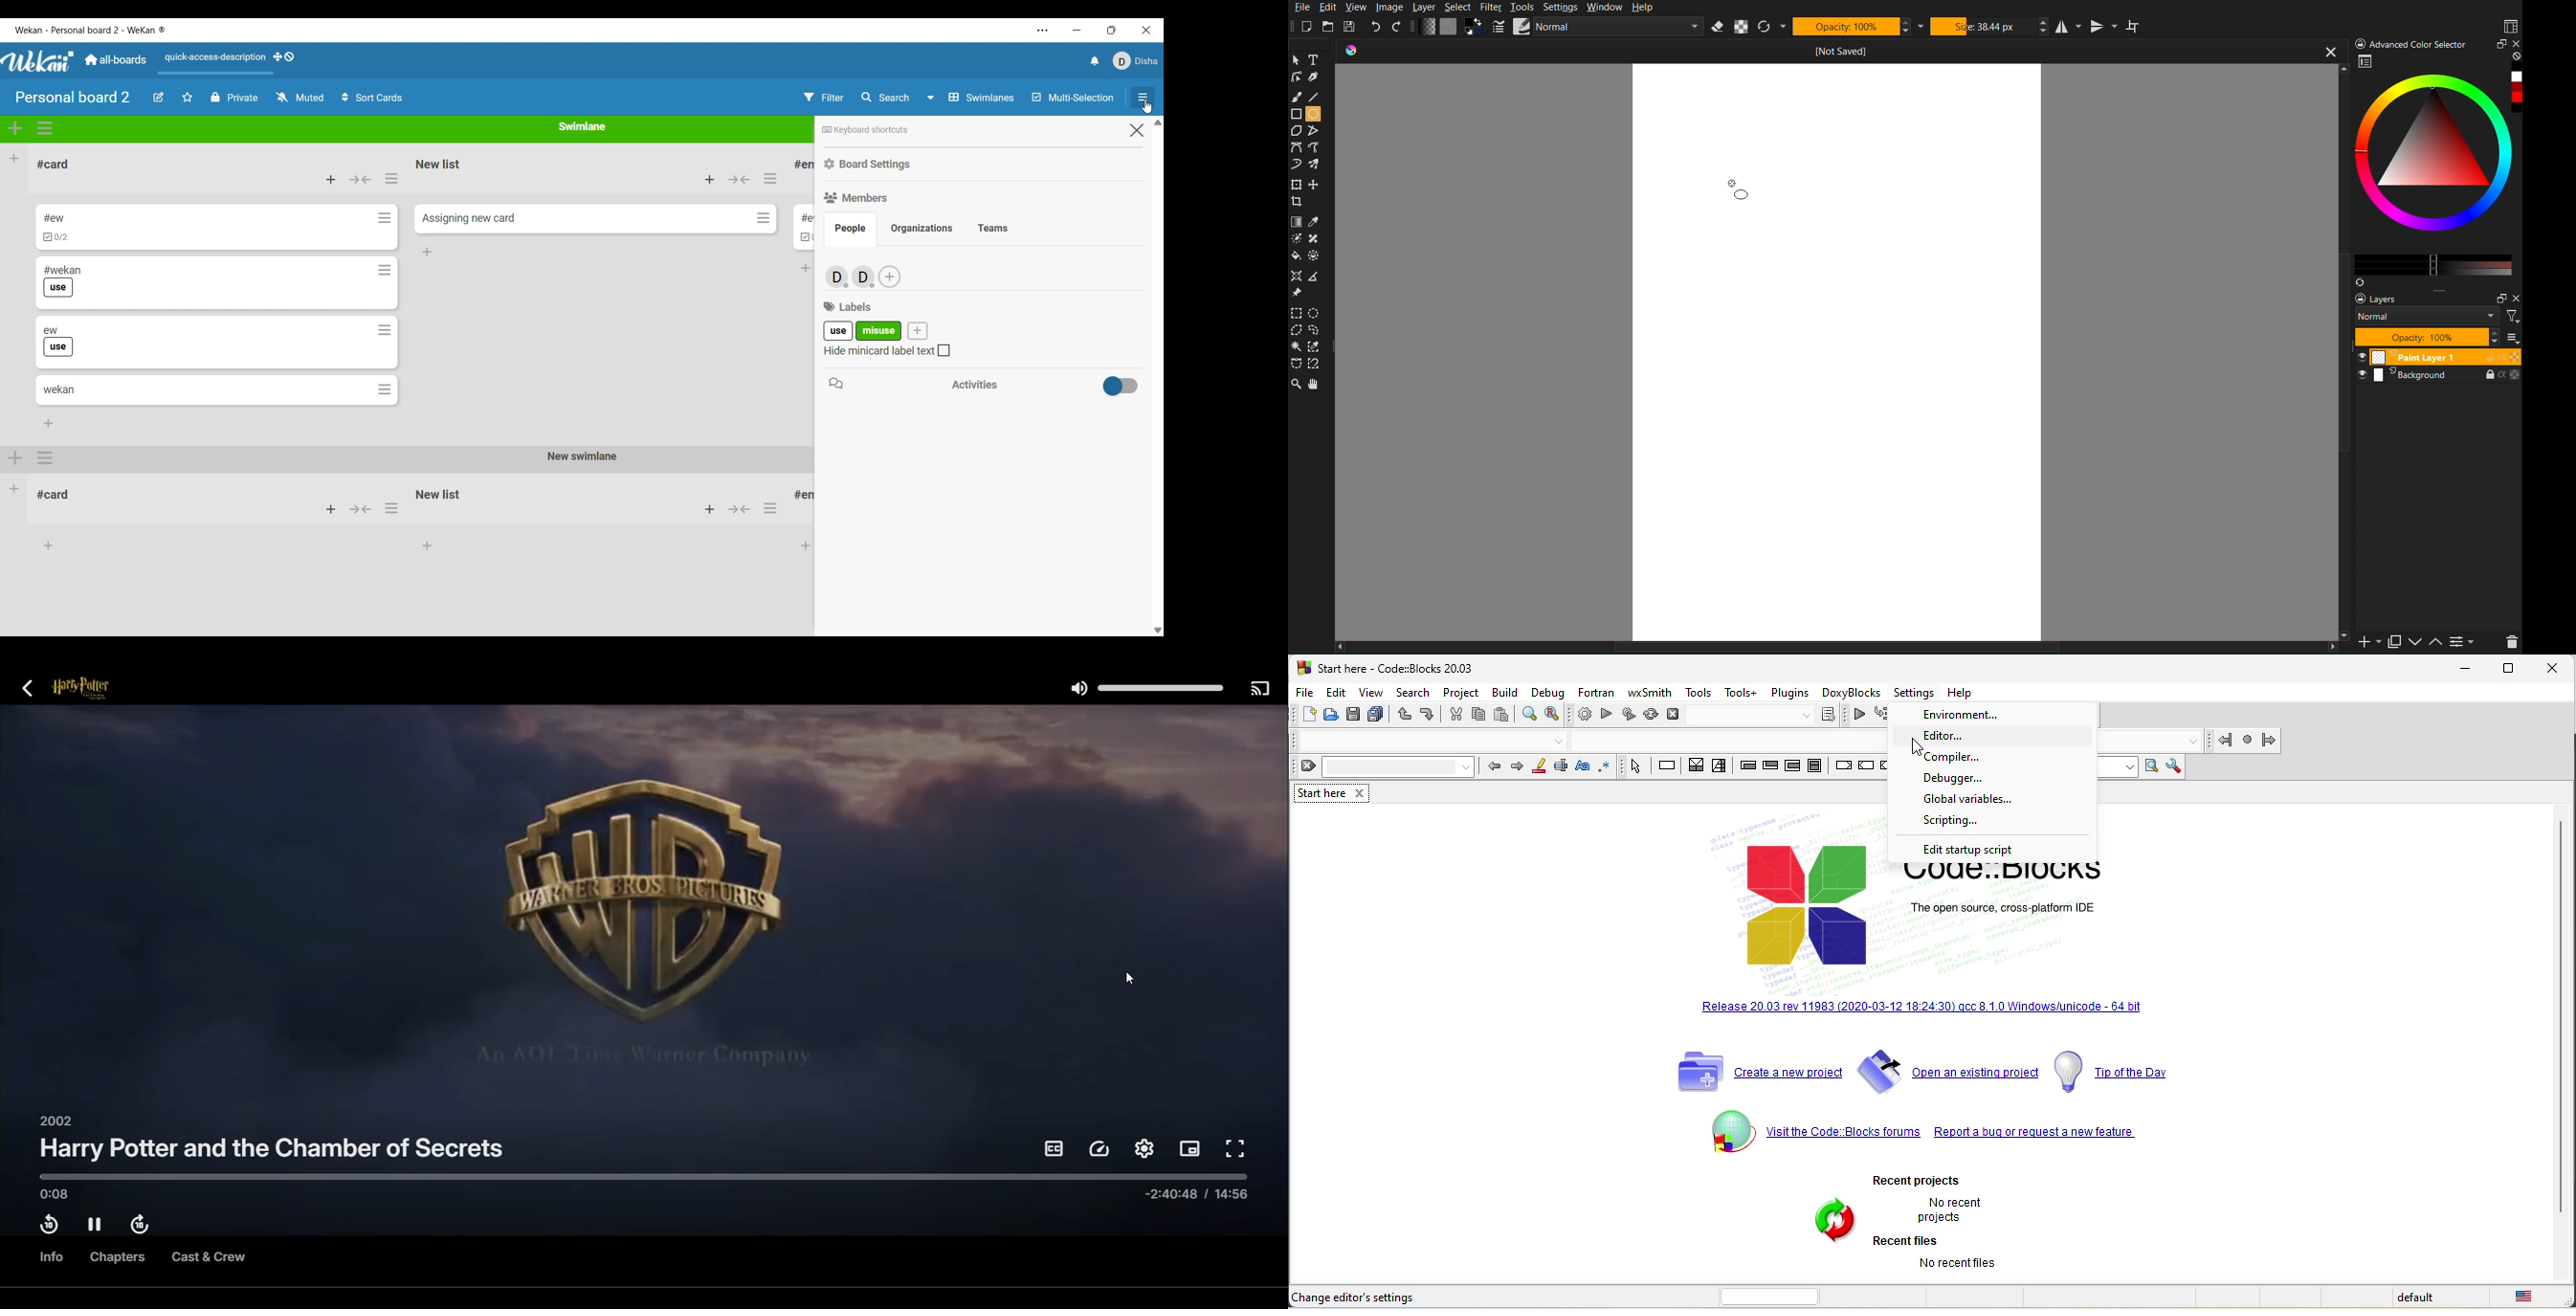  I want to click on abort, so click(1678, 713).